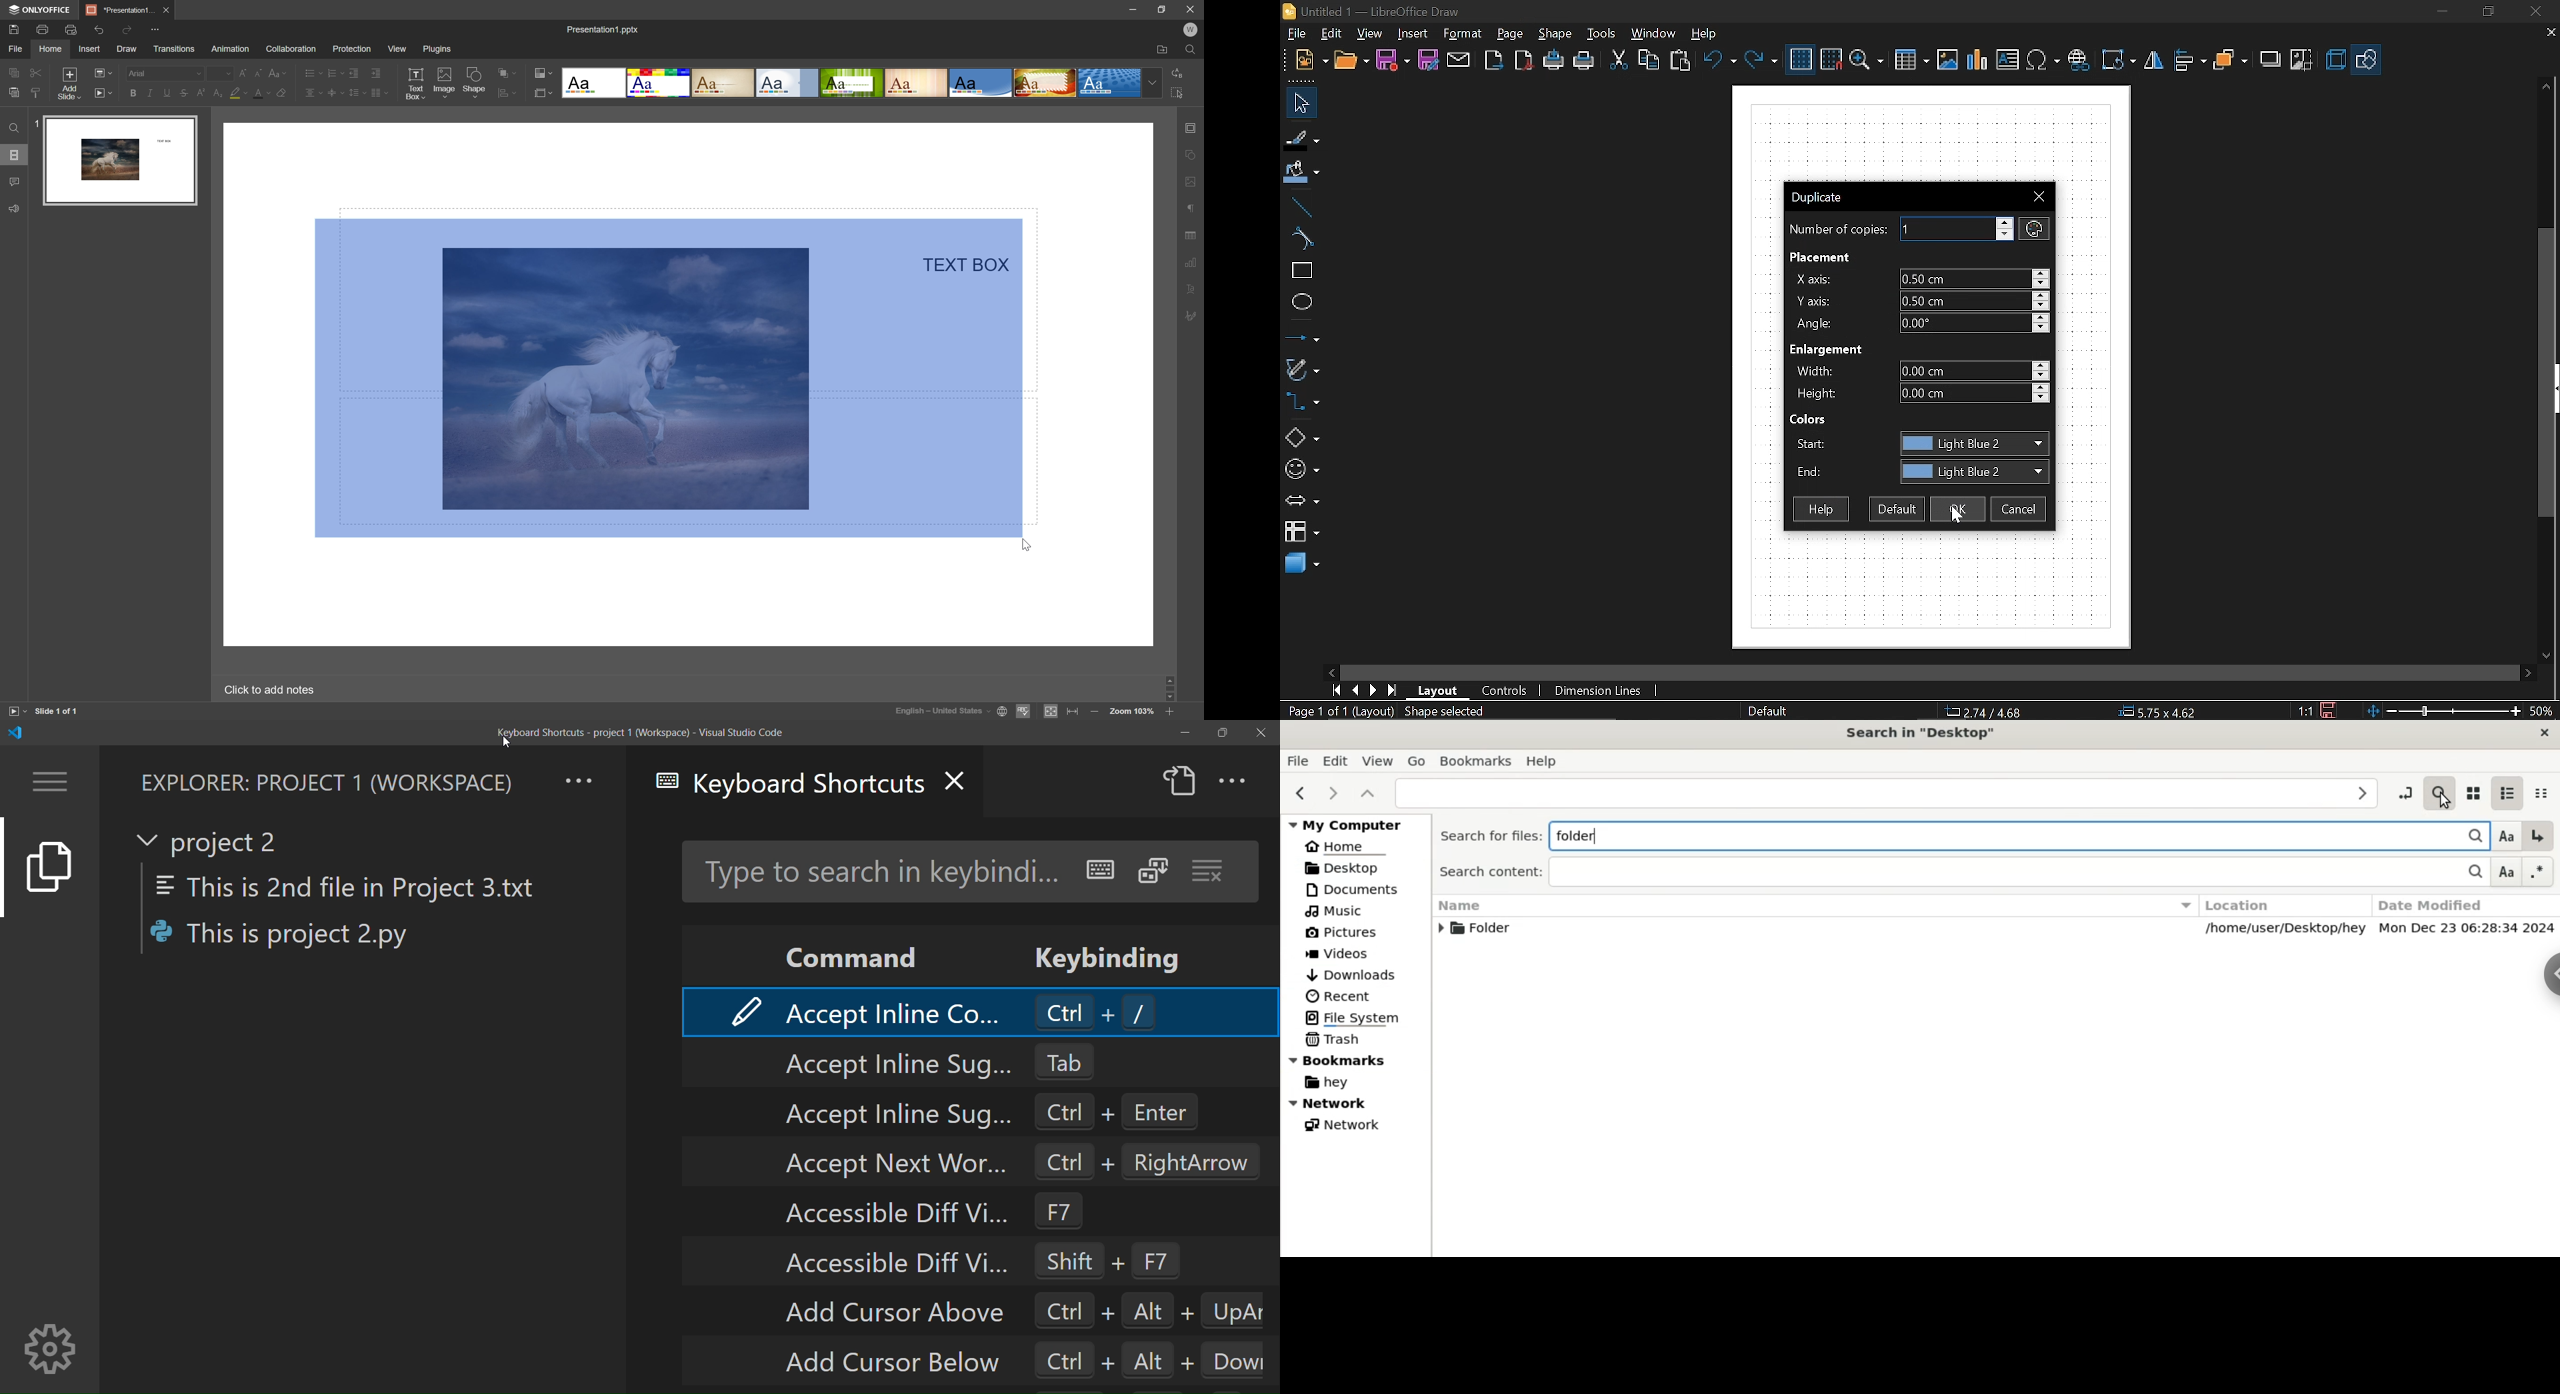  What do you see at coordinates (1981, 712) in the screenshot?
I see `Co-ordinate` at bounding box center [1981, 712].